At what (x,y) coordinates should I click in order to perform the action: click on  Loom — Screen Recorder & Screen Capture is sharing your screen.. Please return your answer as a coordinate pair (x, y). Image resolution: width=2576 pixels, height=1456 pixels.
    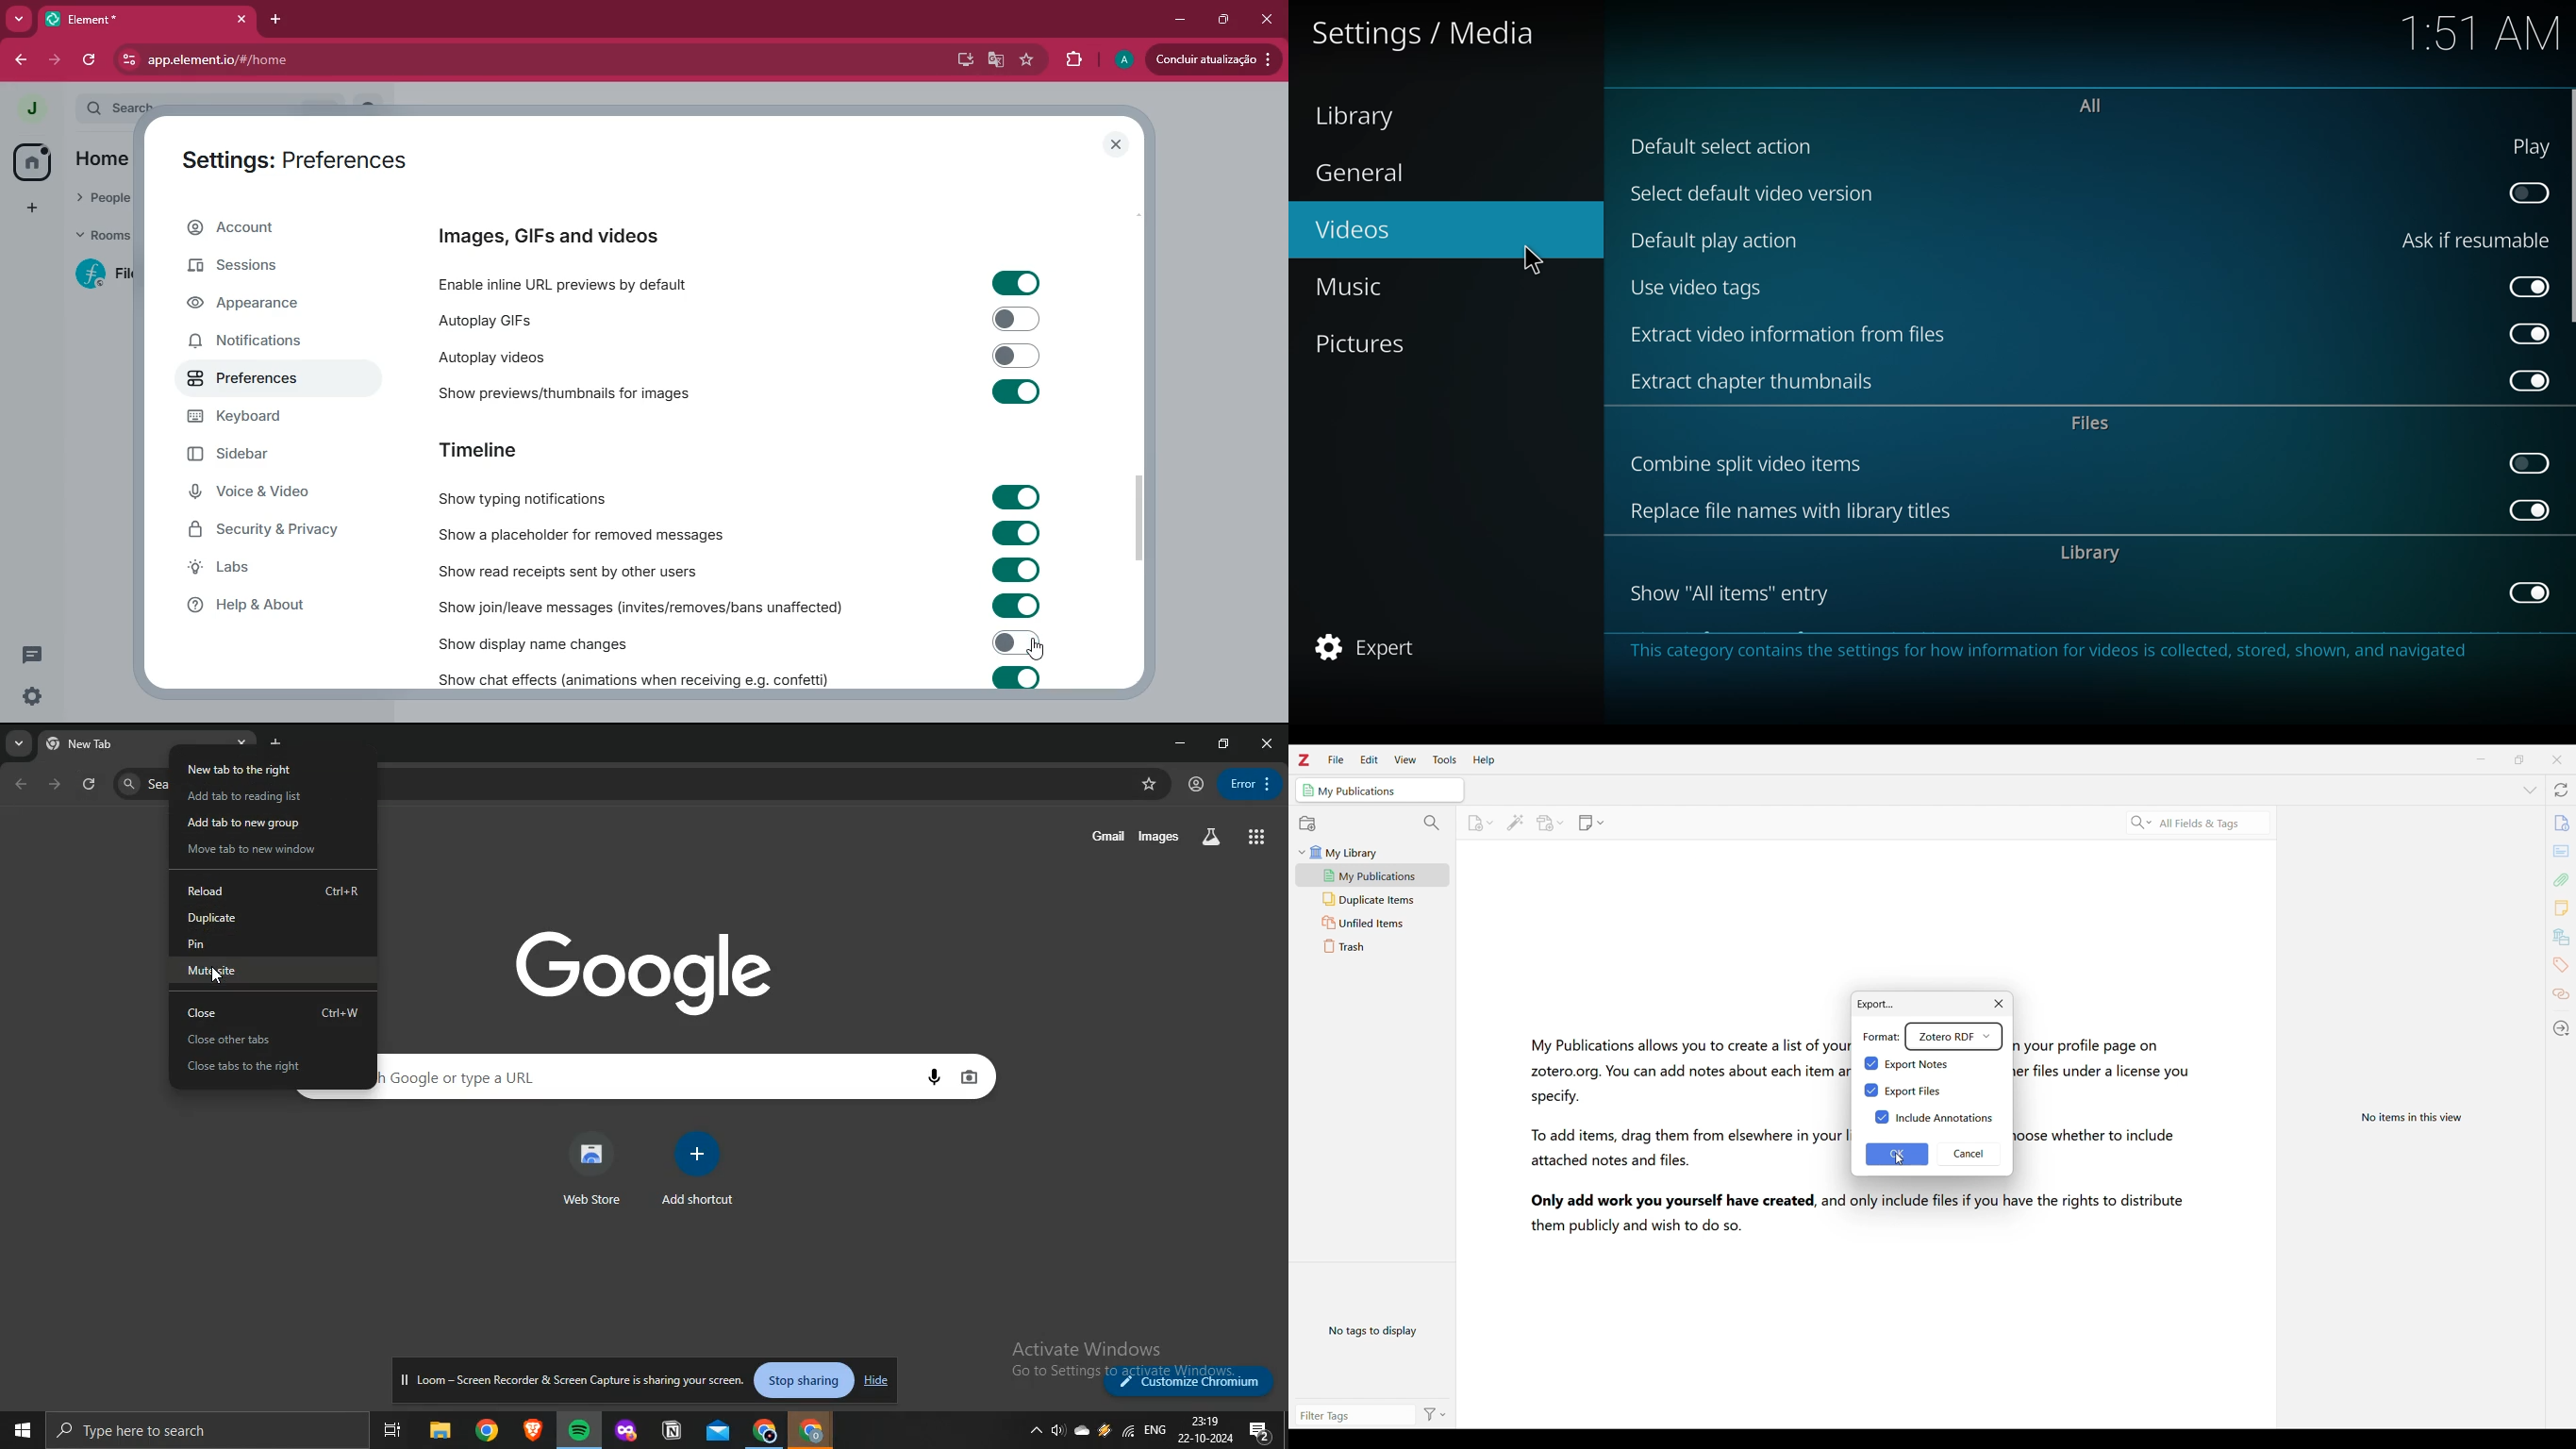
    Looking at the image, I should click on (574, 1381).